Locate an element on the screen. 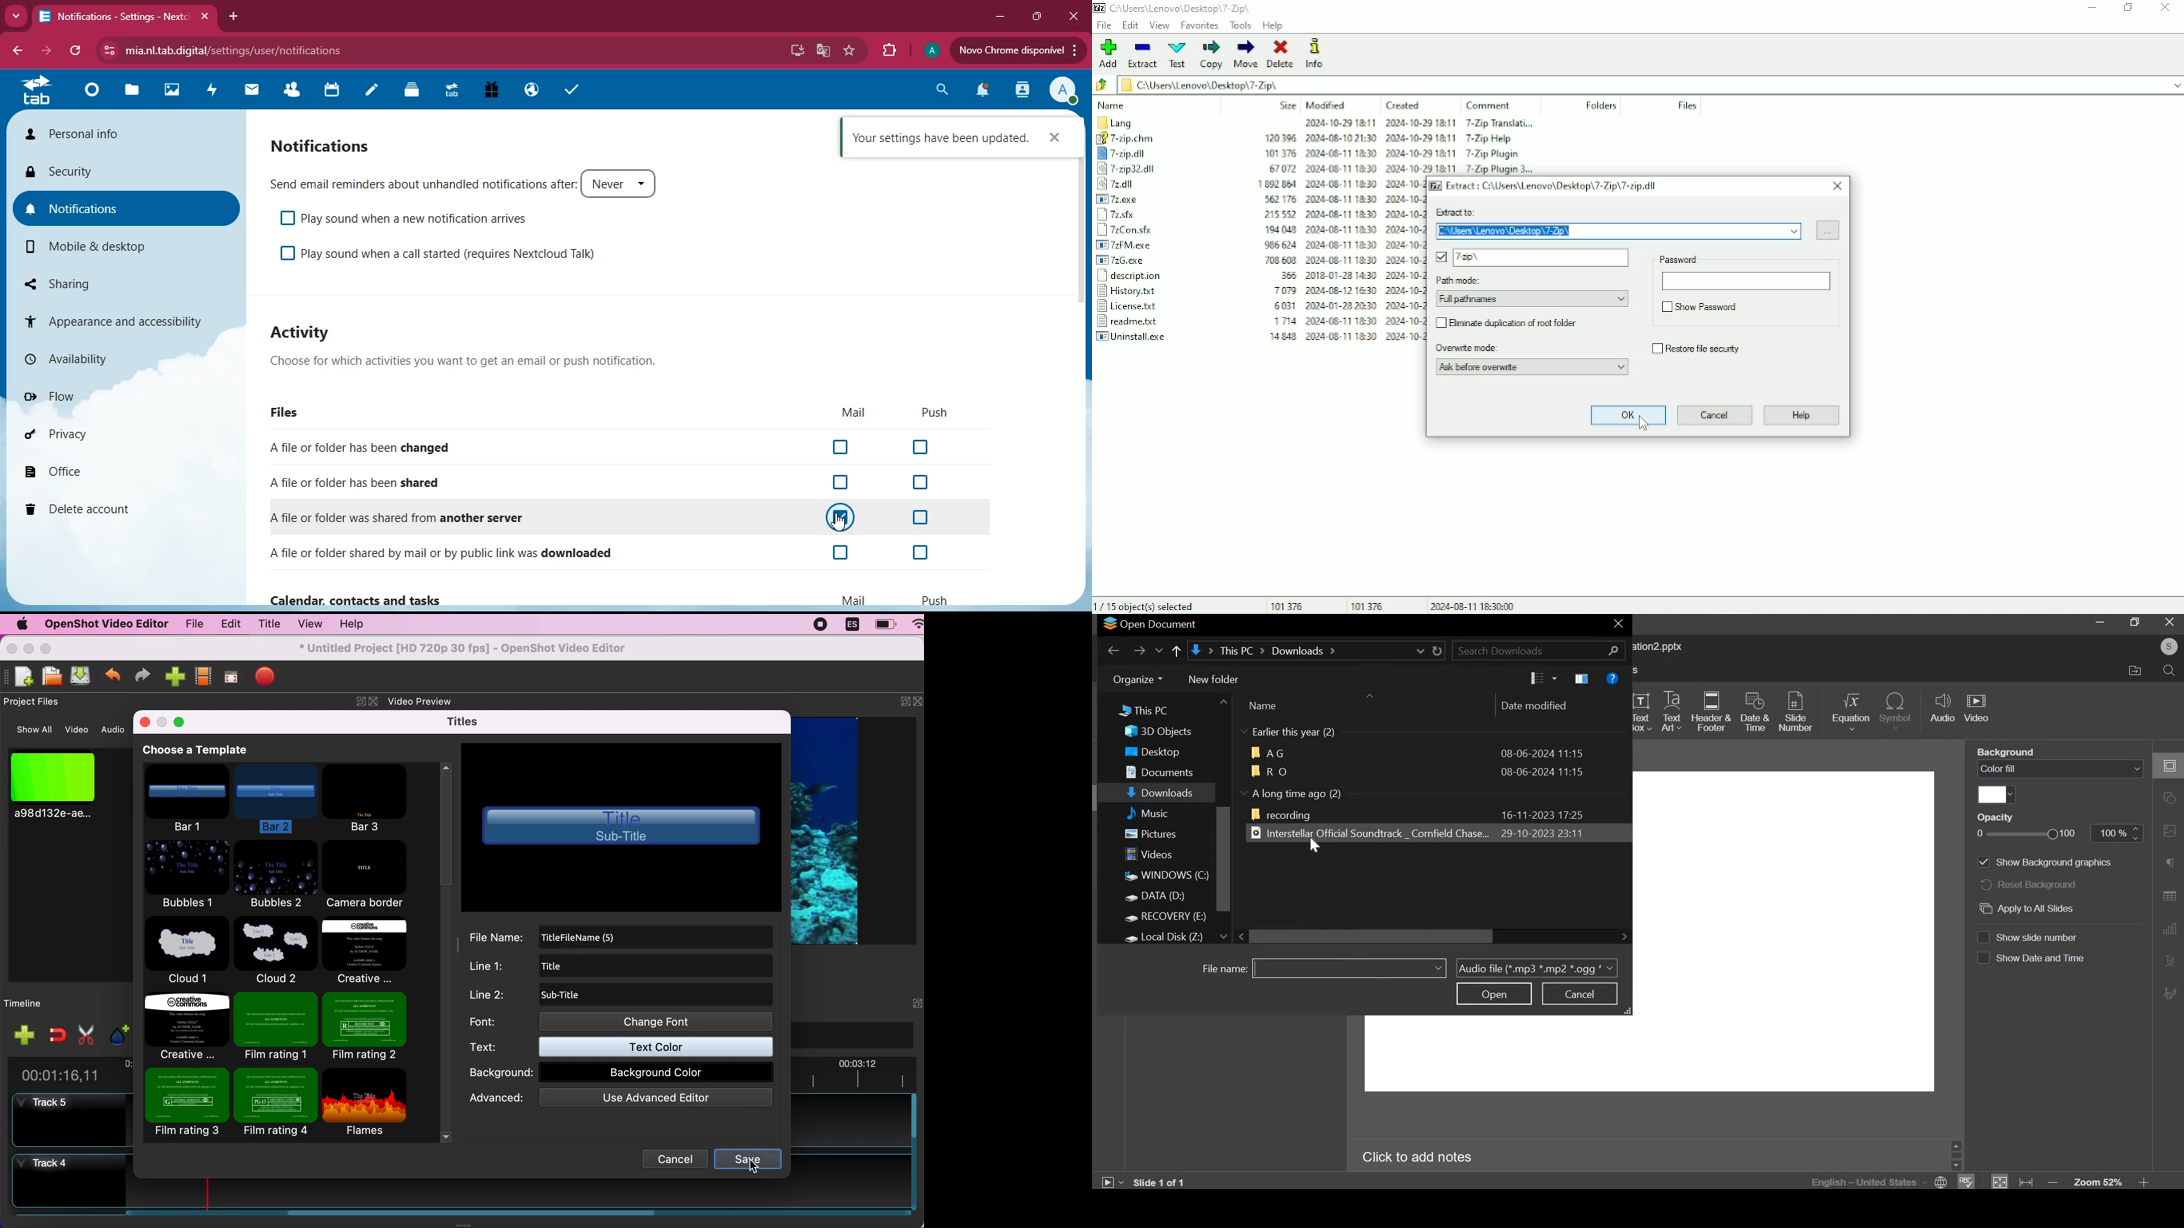 This screenshot has width=2184, height=1232. undo is located at coordinates (113, 675).